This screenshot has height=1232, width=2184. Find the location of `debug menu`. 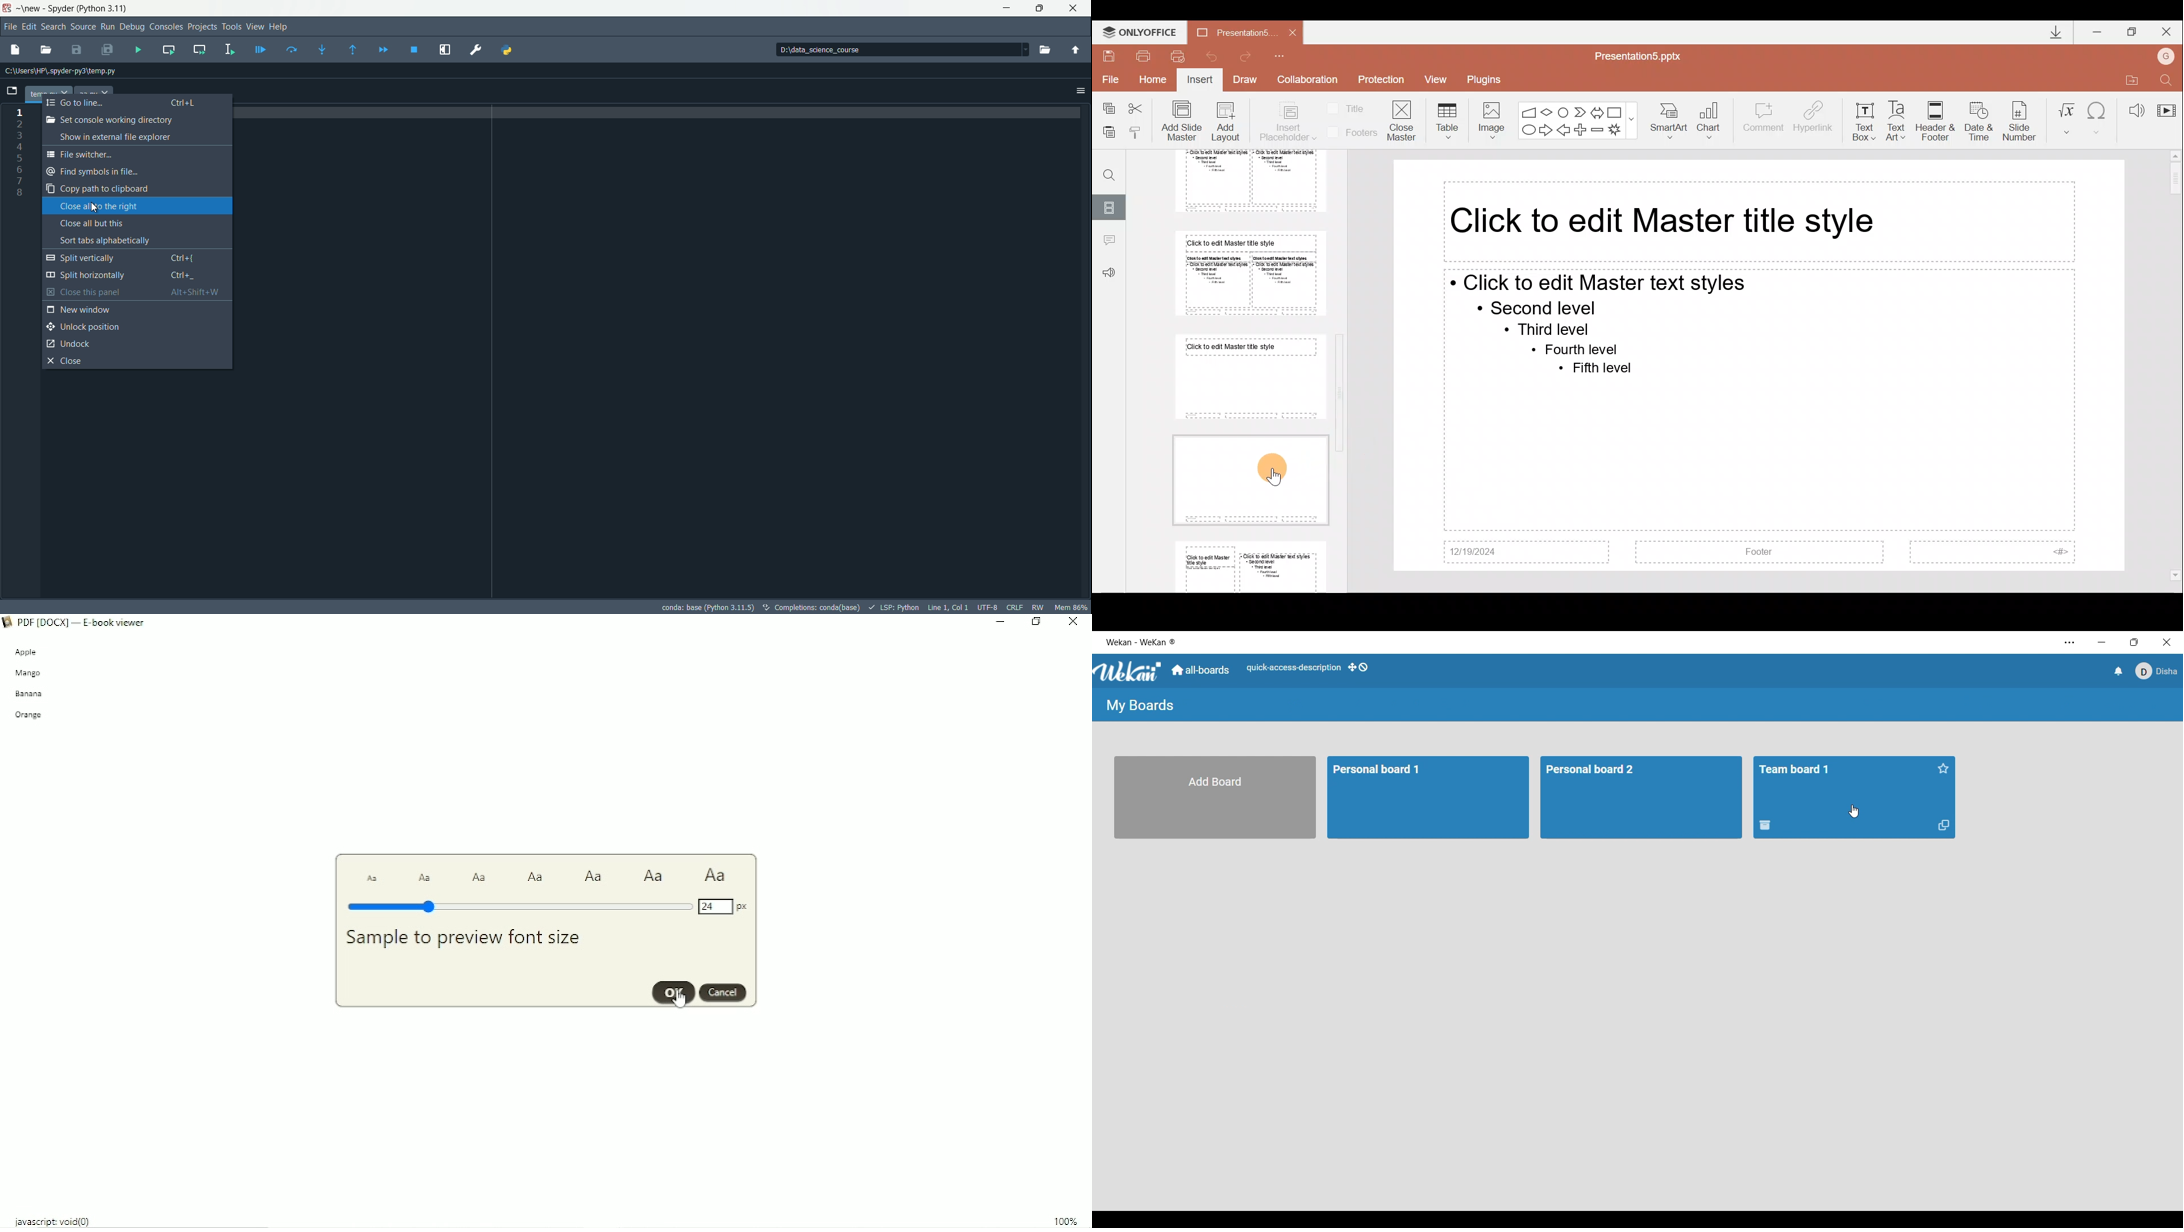

debug menu is located at coordinates (132, 27).